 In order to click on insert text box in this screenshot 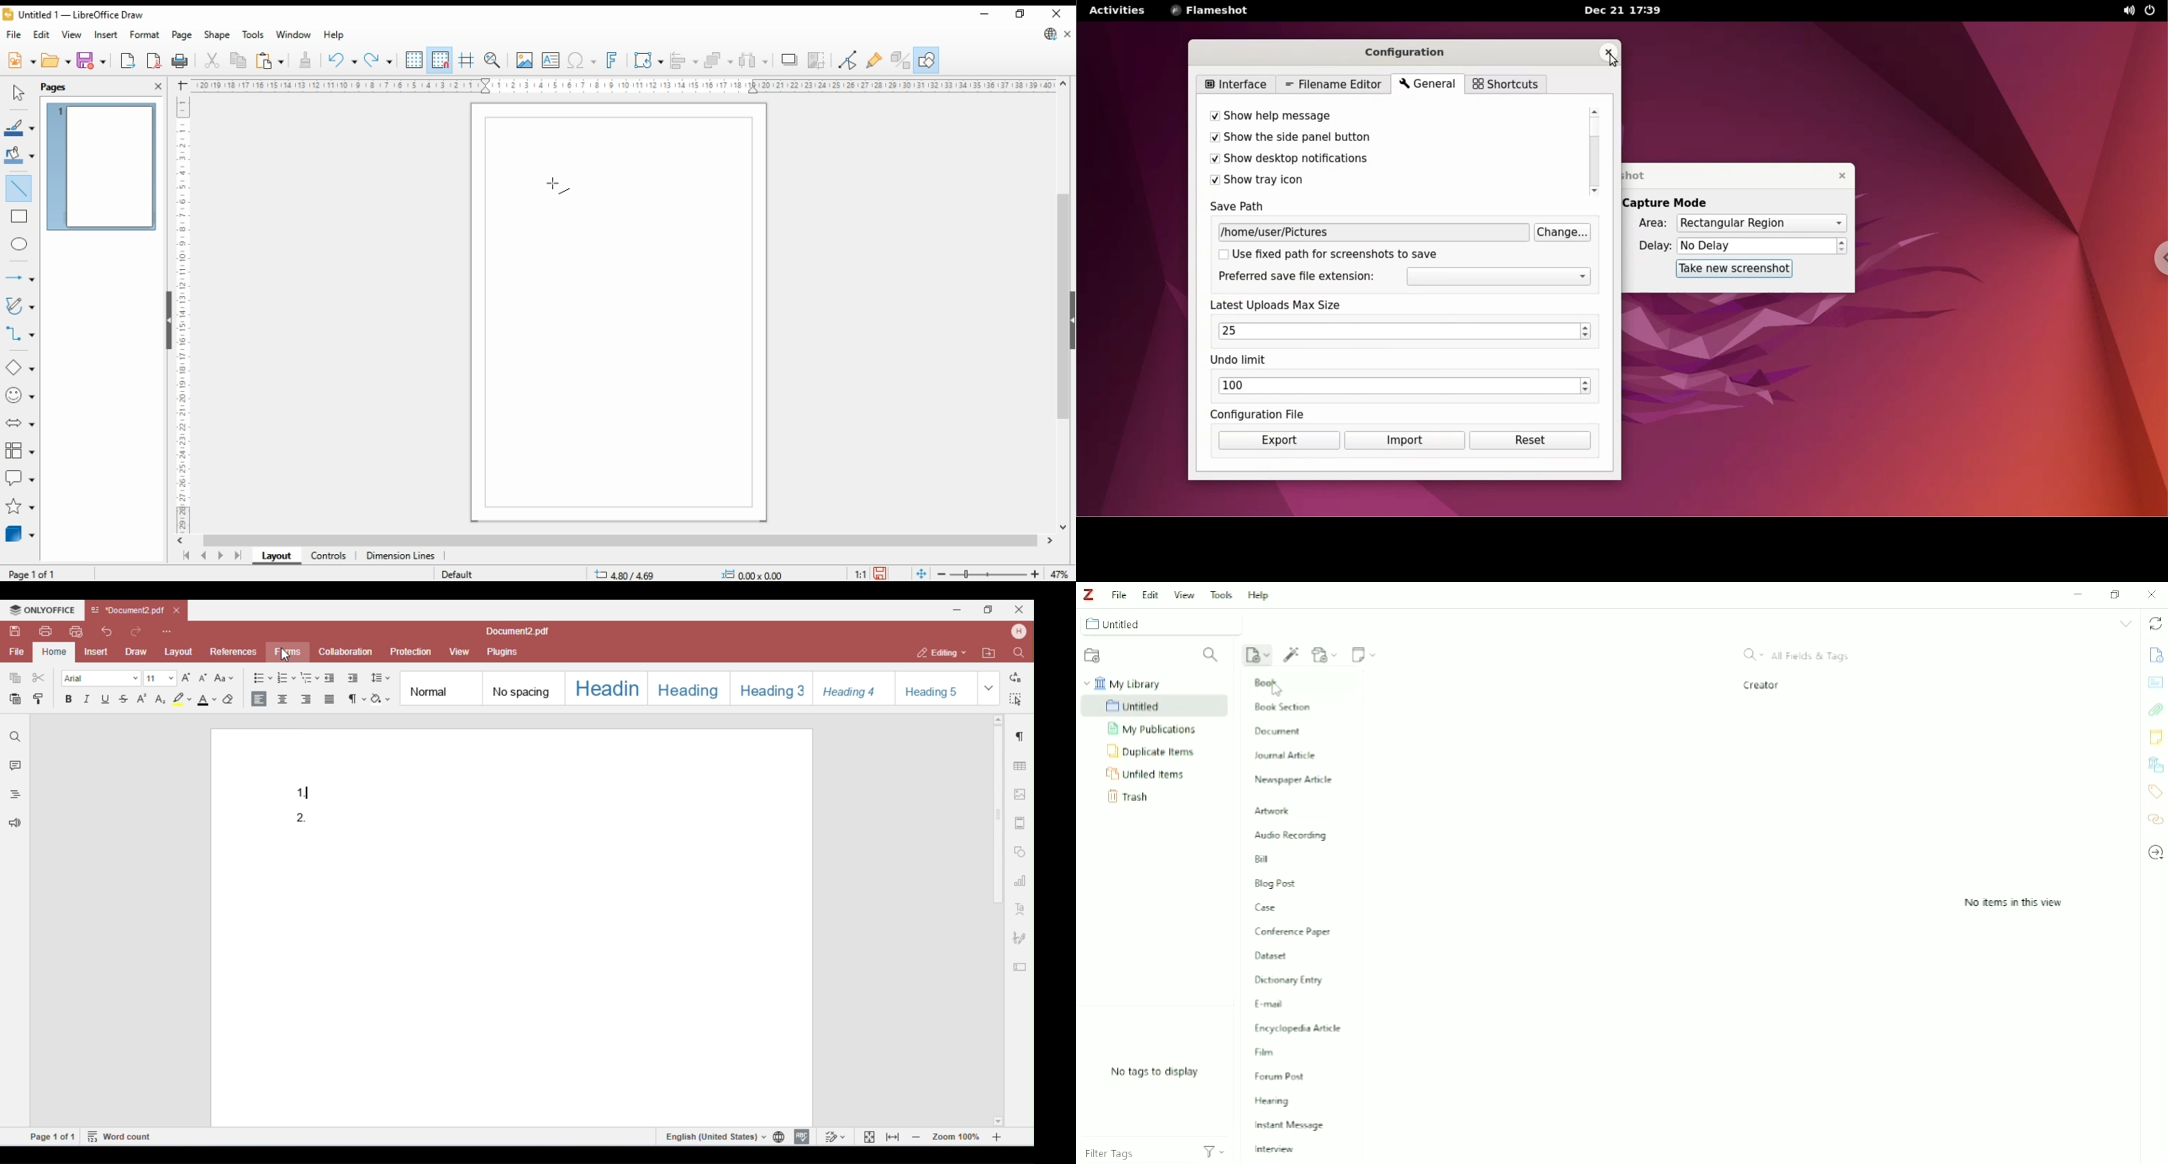, I will do `click(551, 61)`.